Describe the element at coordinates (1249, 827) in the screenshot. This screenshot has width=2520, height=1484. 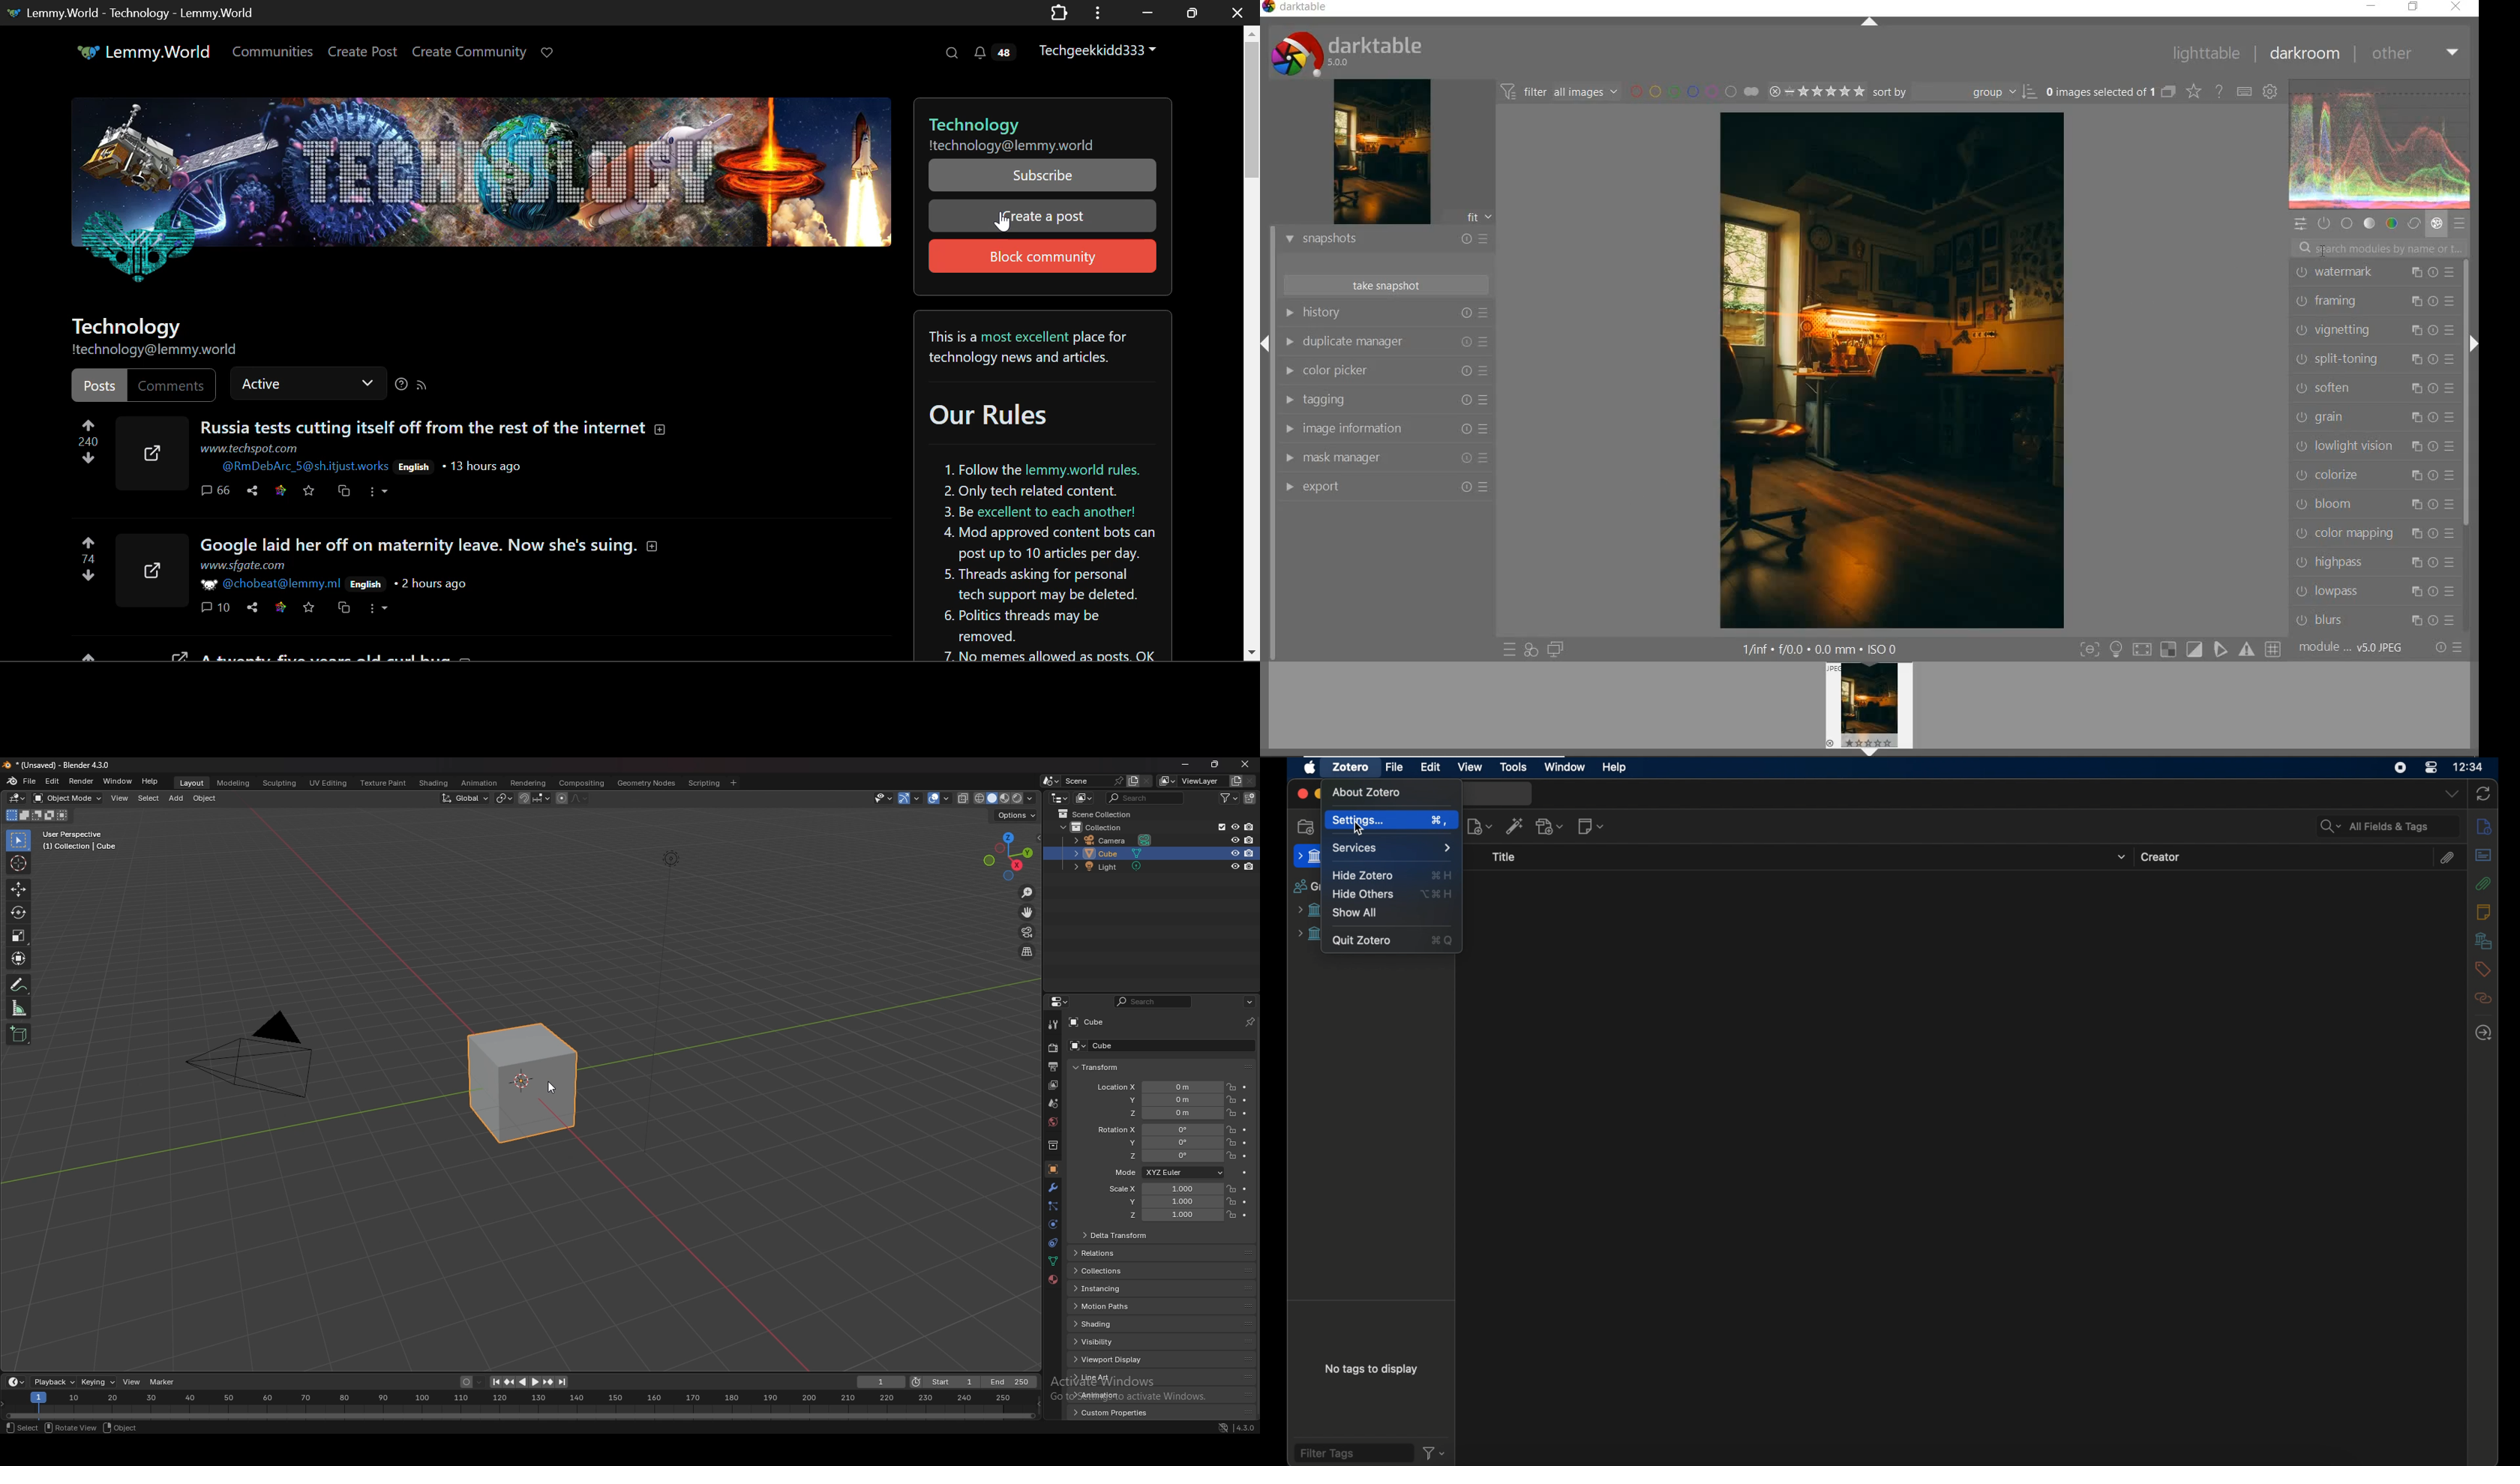
I see `disable in renders` at that location.